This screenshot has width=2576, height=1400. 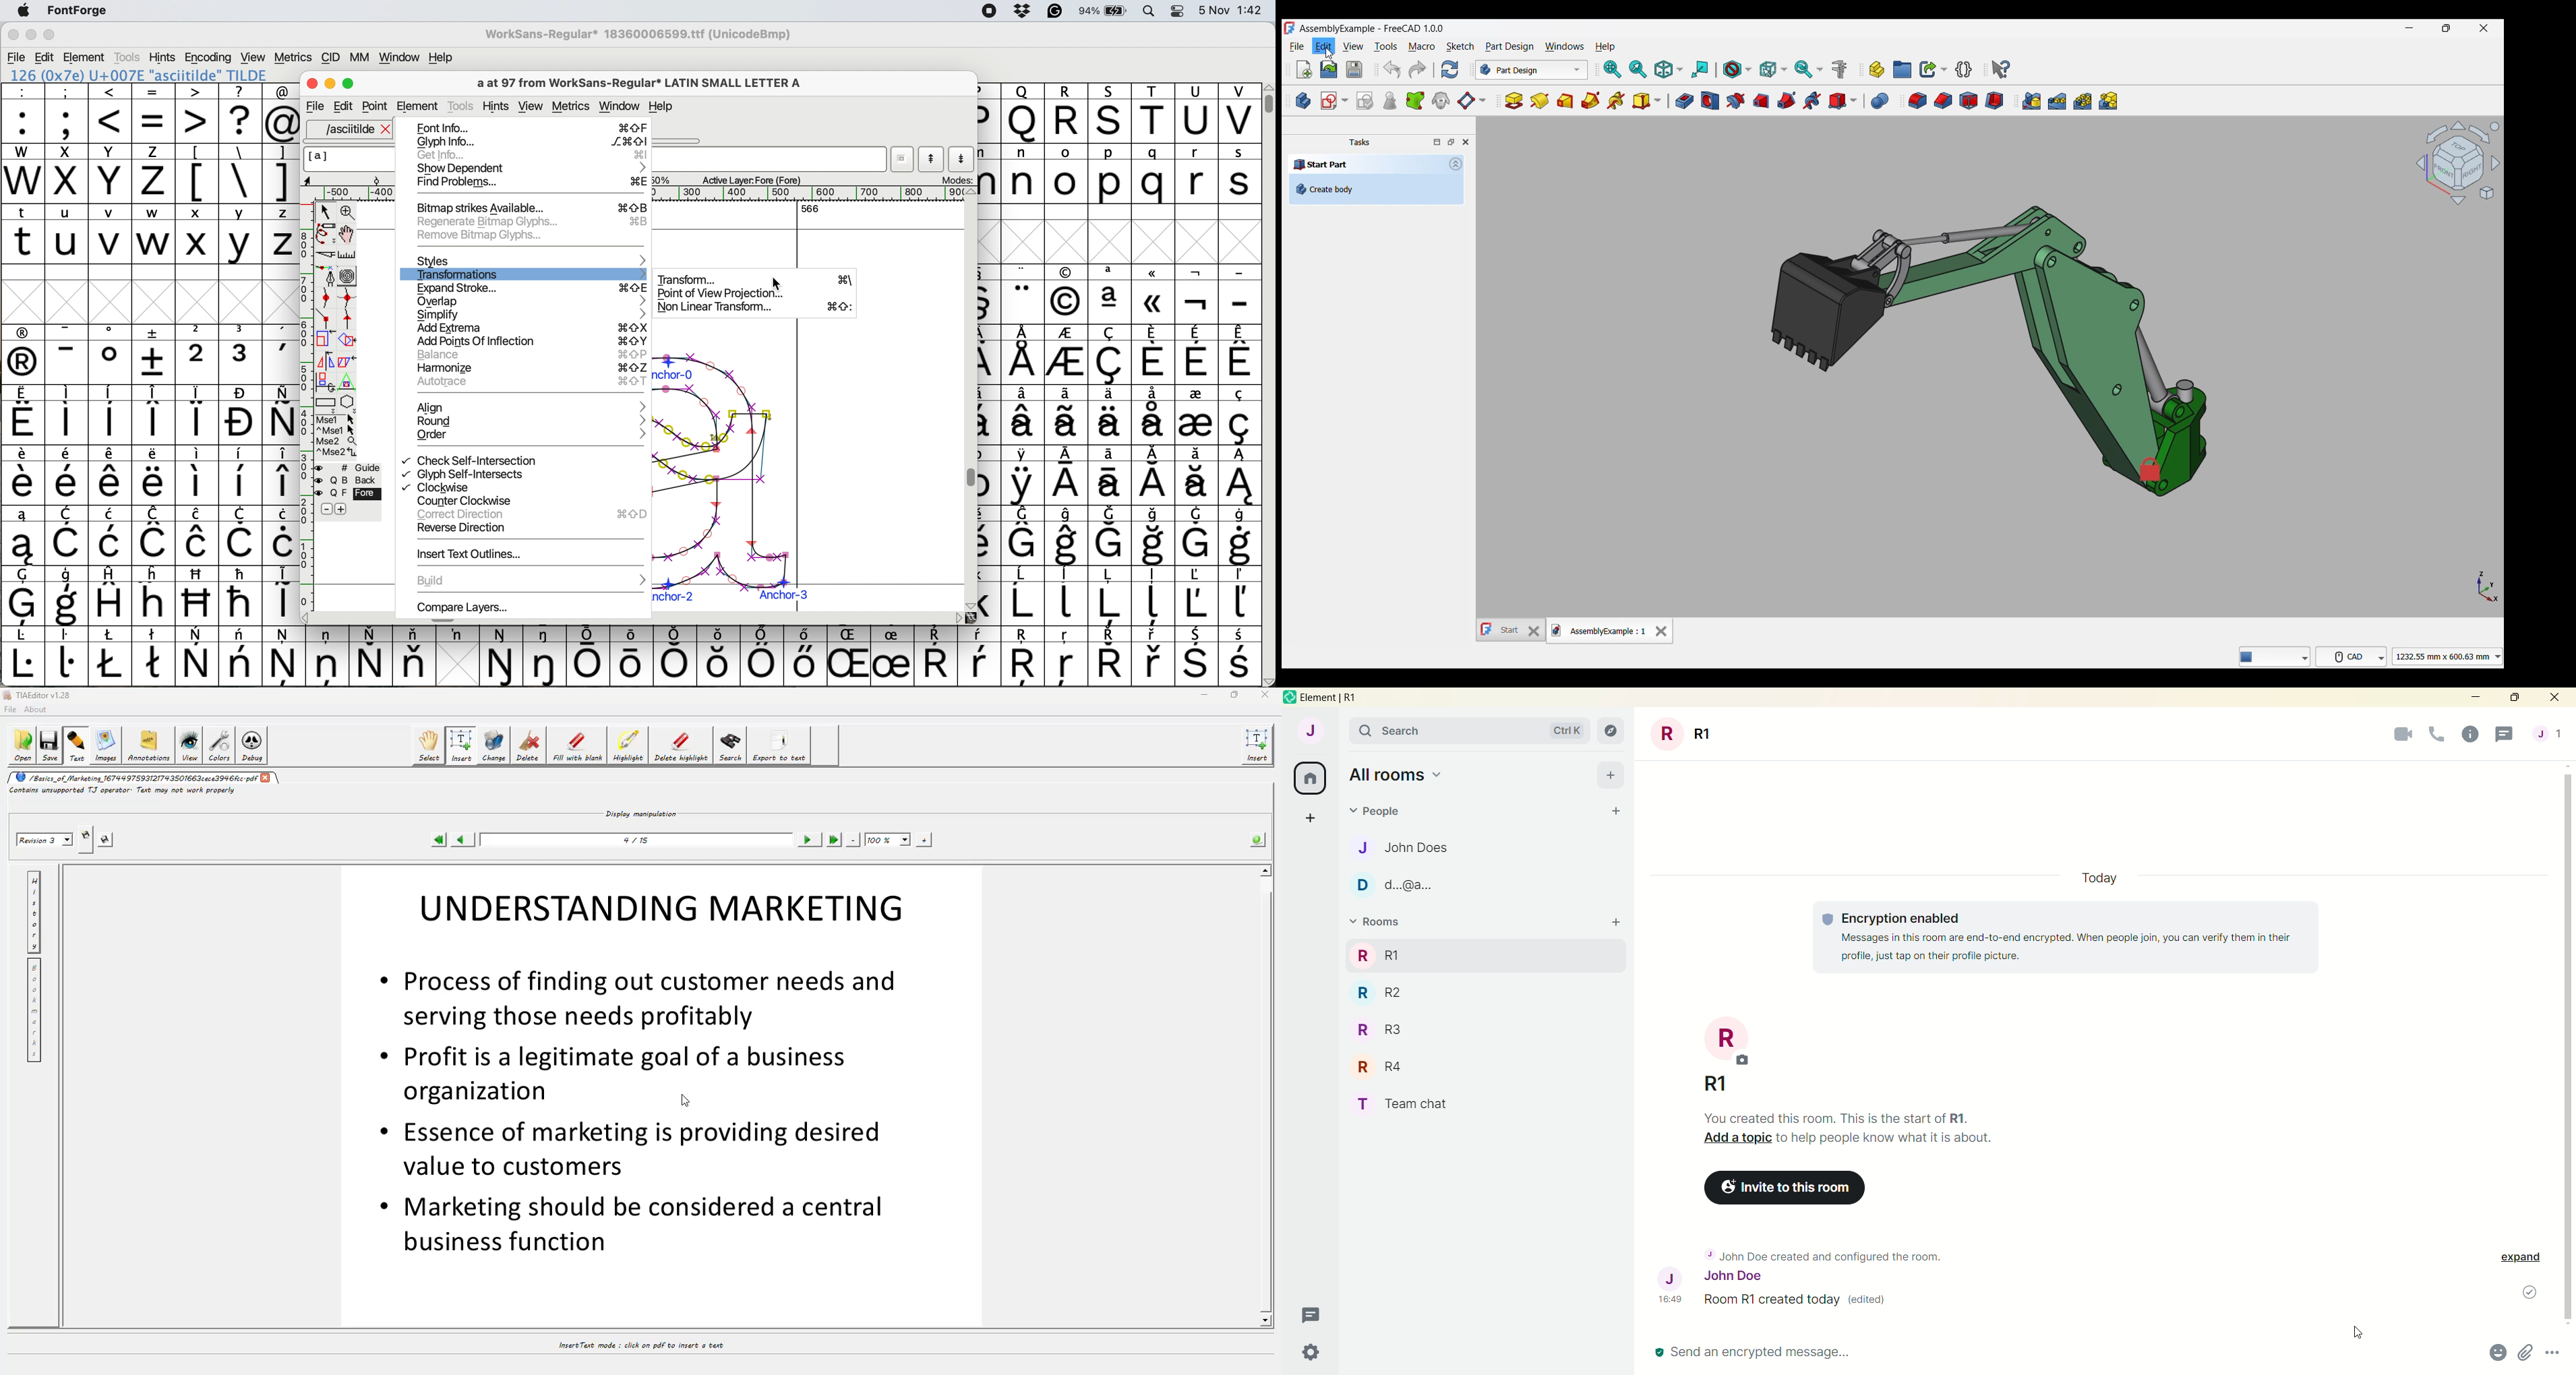 What do you see at coordinates (1241, 354) in the screenshot?
I see `symbol` at bounding box center [1241, 354].